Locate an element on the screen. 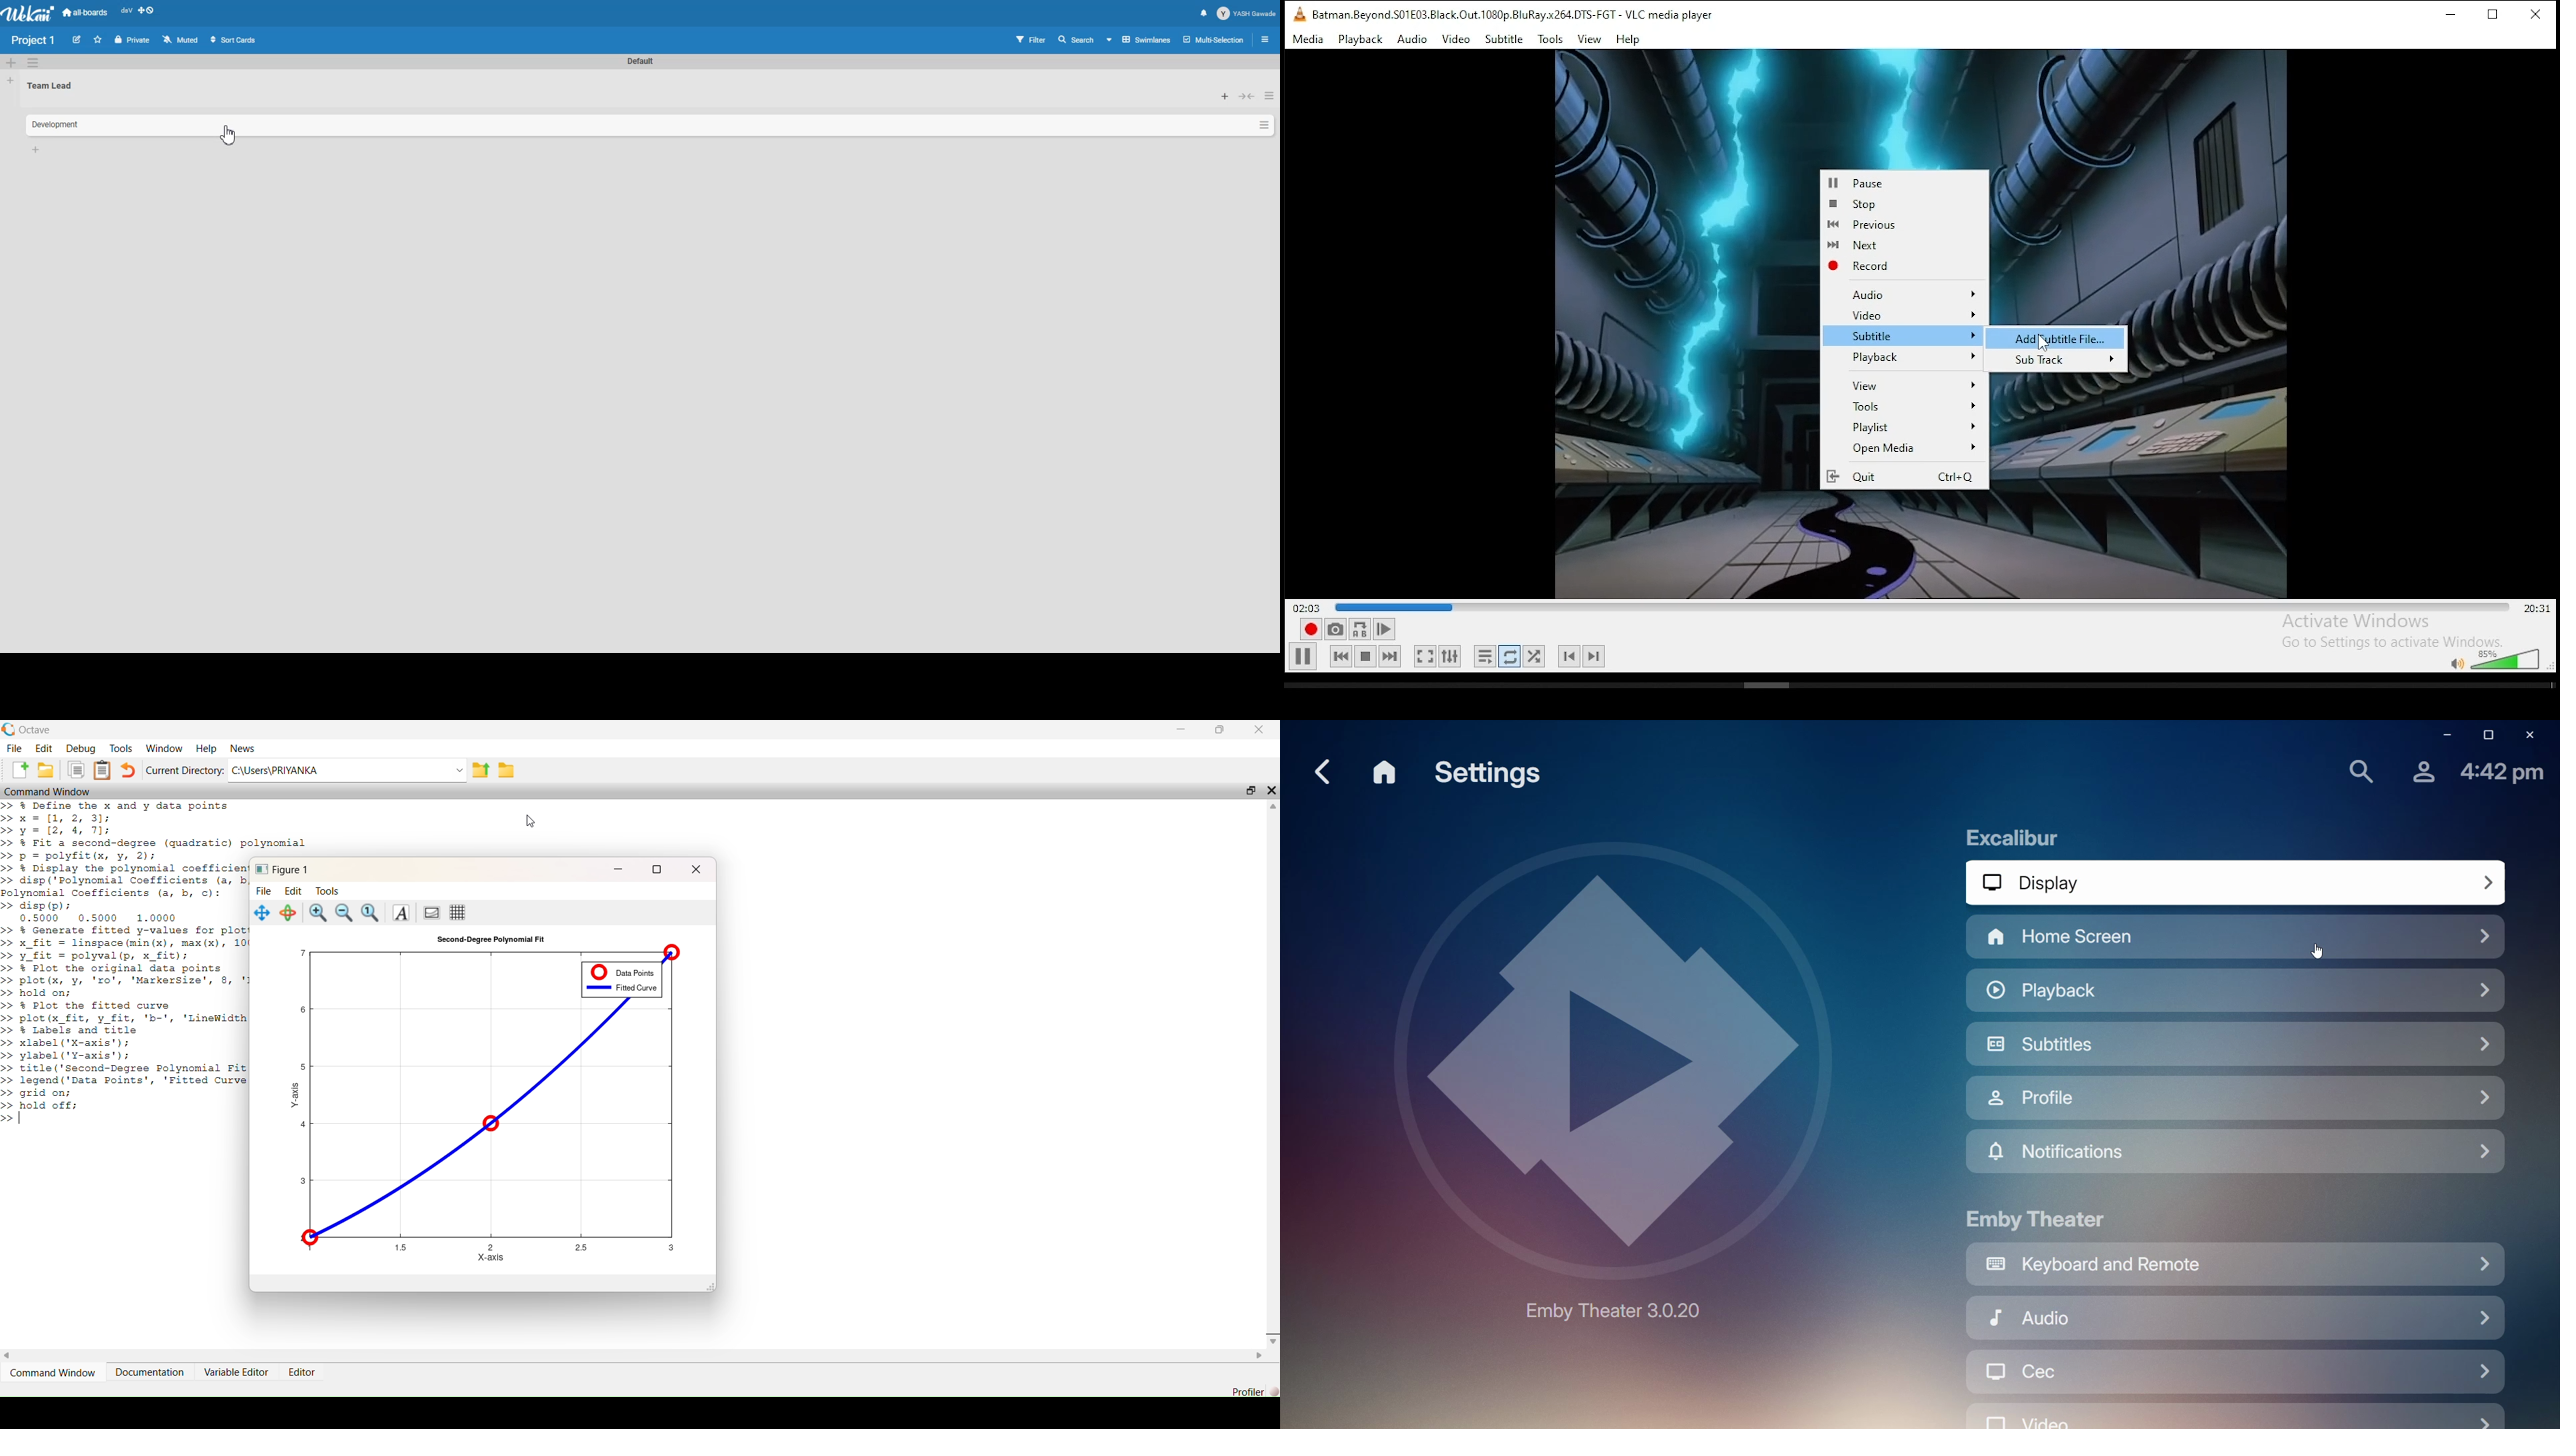 This screenshot has width=2576, height=1456. Ctrl+Q is located at coordinates (1957, 477).